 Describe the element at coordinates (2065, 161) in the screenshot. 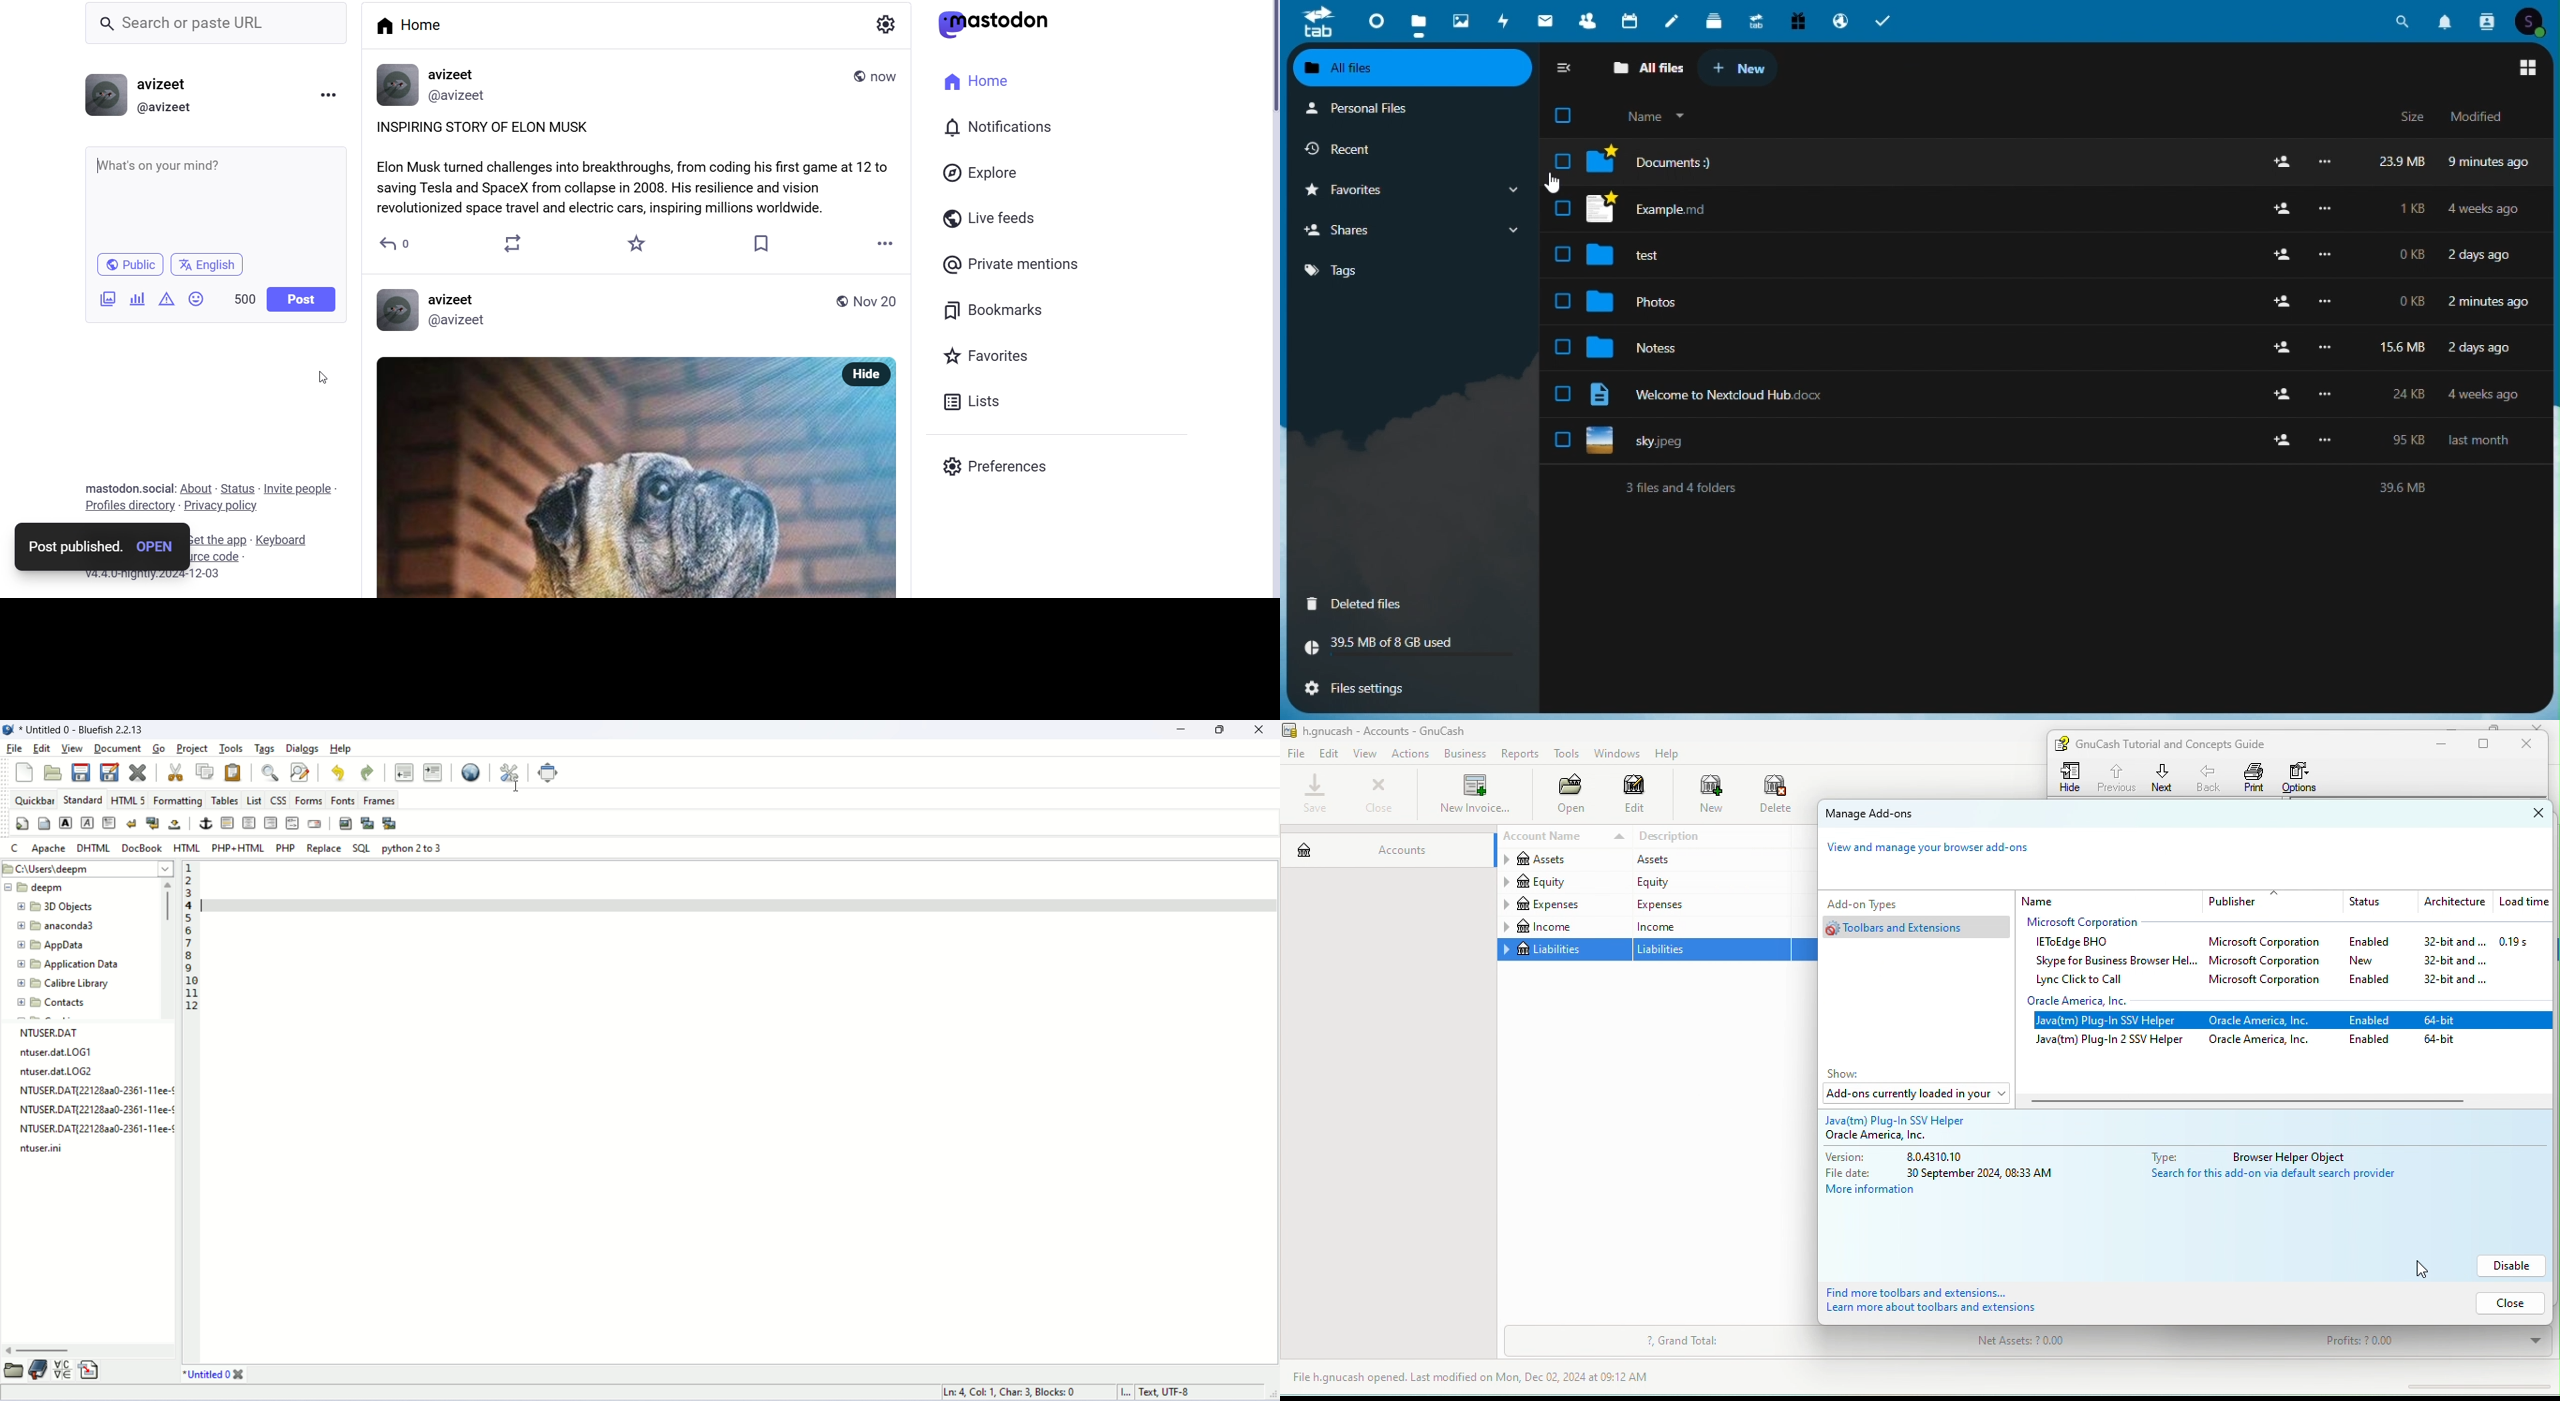

I see `File` at that location.